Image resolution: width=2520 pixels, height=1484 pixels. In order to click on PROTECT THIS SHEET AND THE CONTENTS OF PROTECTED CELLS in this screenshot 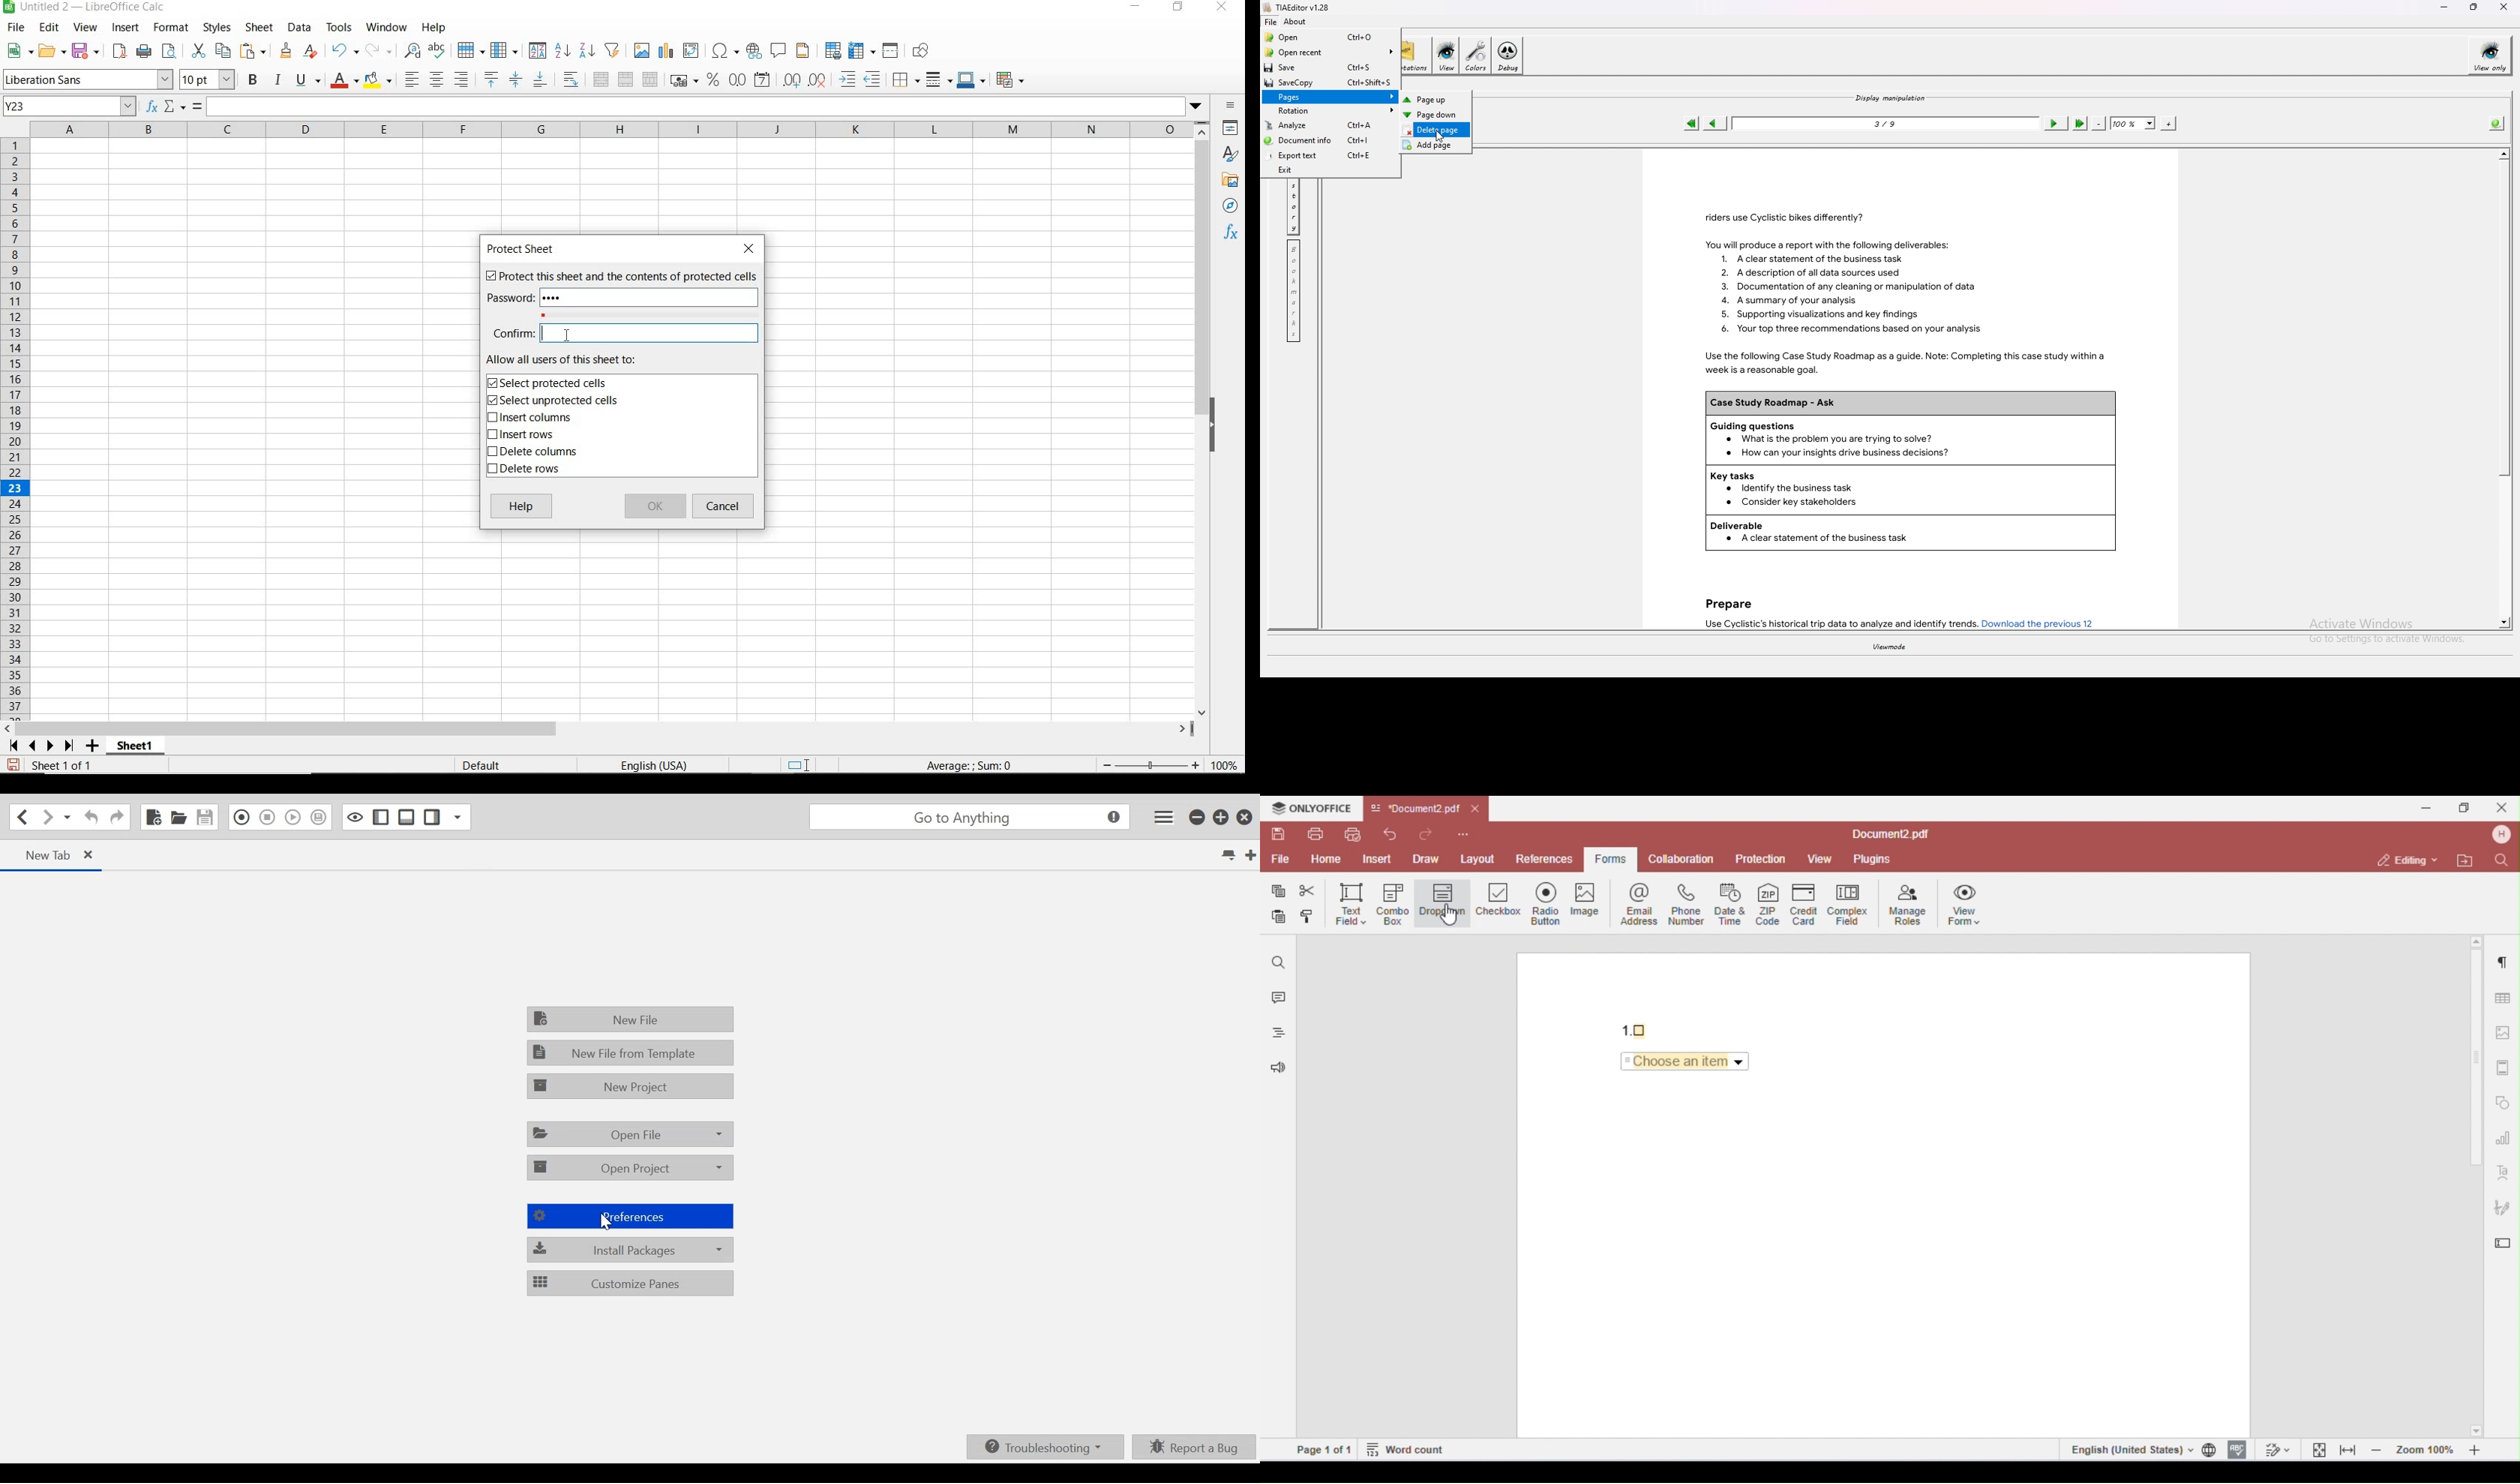, I will do `click(621, 277)`.